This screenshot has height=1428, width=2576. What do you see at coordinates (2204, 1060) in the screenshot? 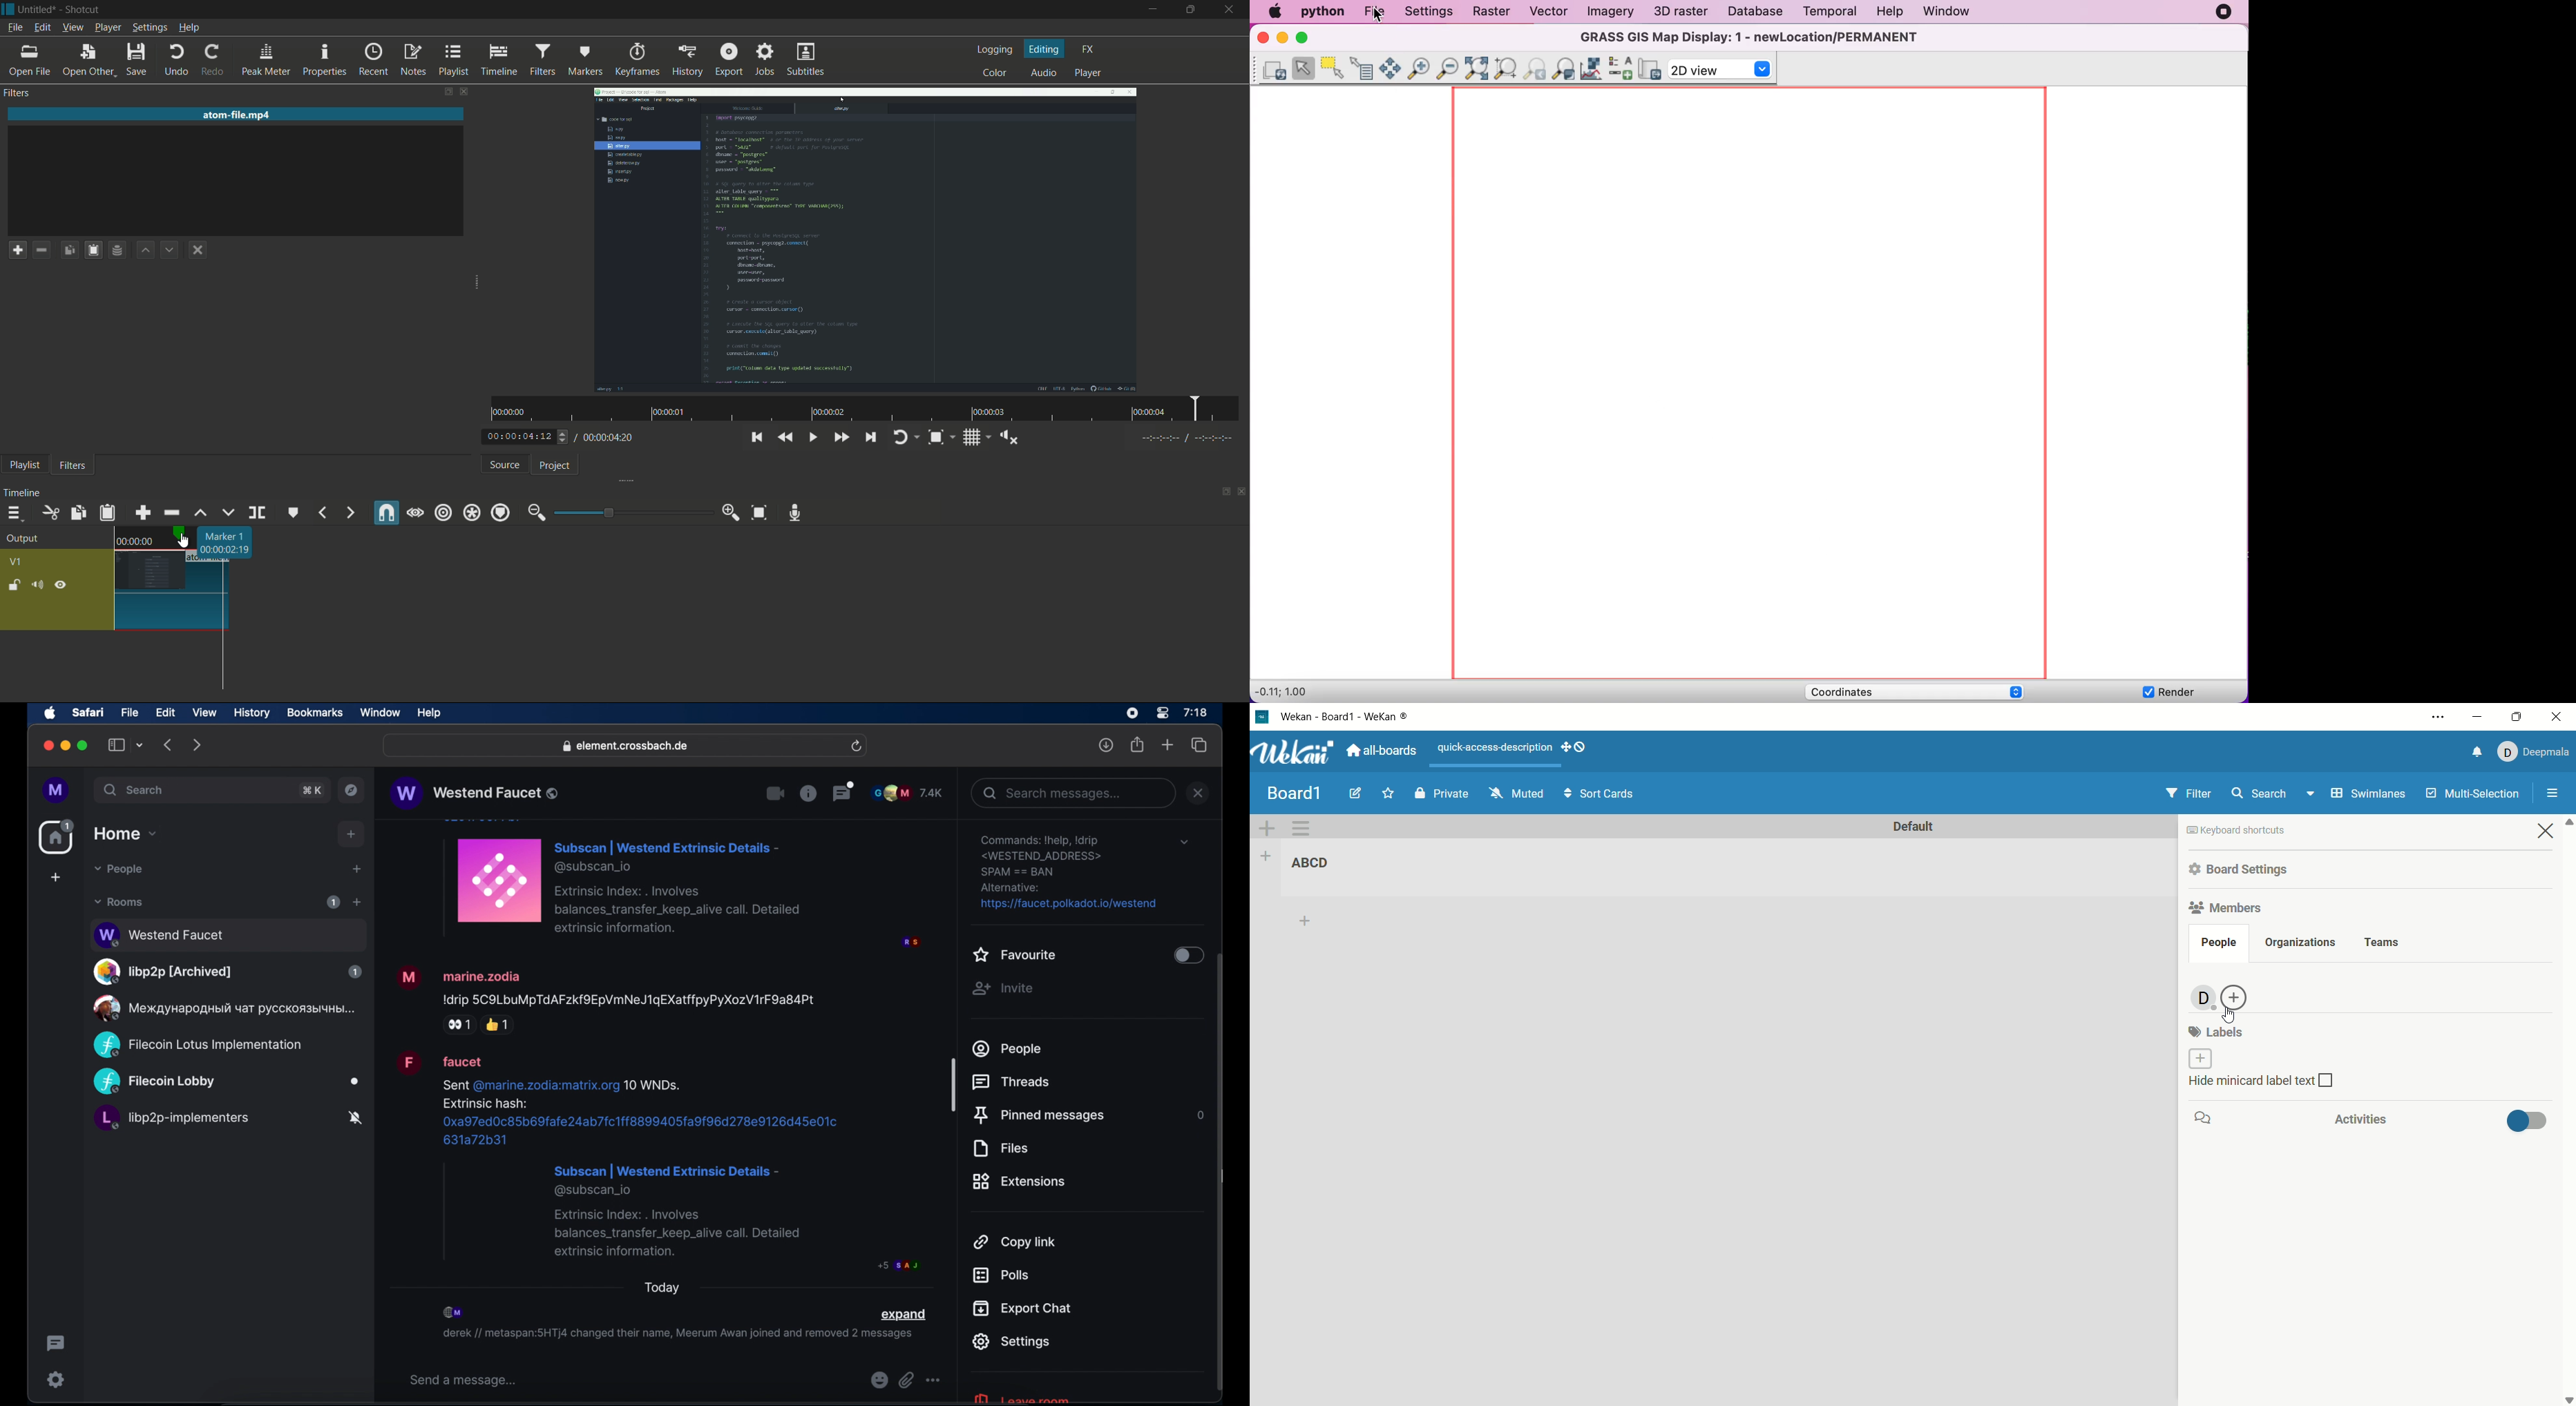
I see `add labels` at bounding box center [2204, 1060].